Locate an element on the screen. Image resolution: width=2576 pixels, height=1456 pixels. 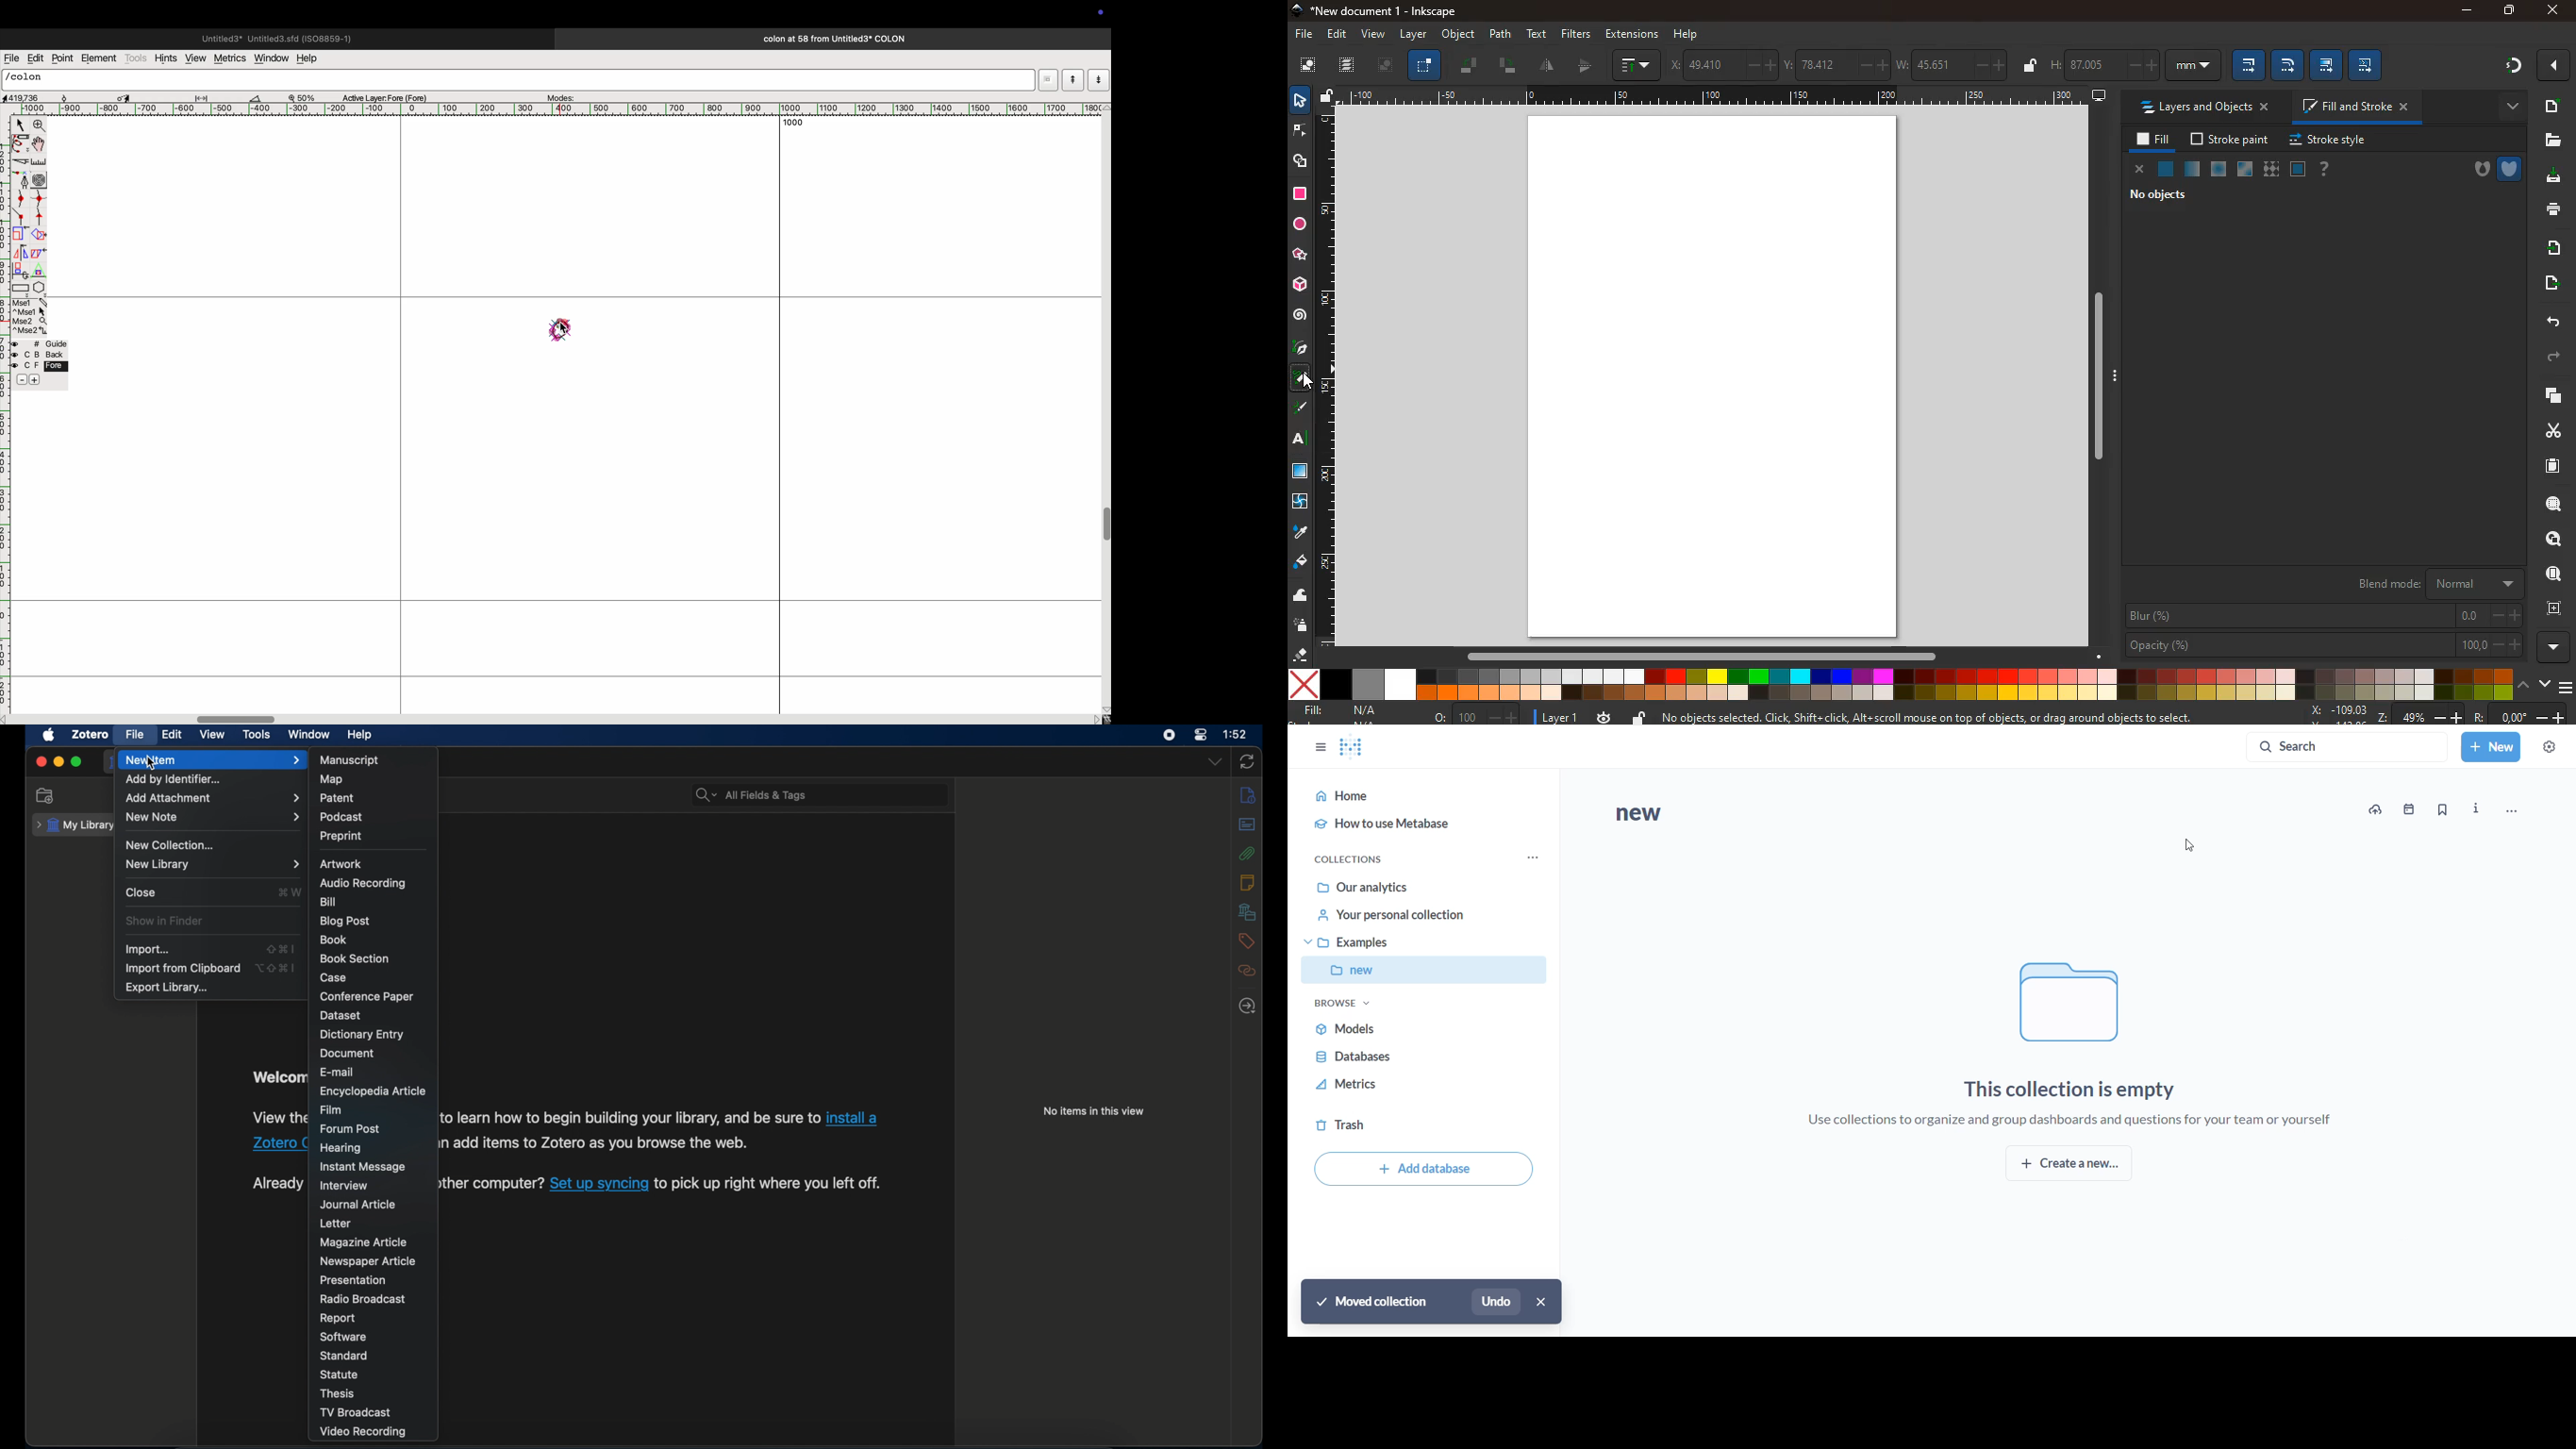
fountain pen is located at coordinates (21, 179).